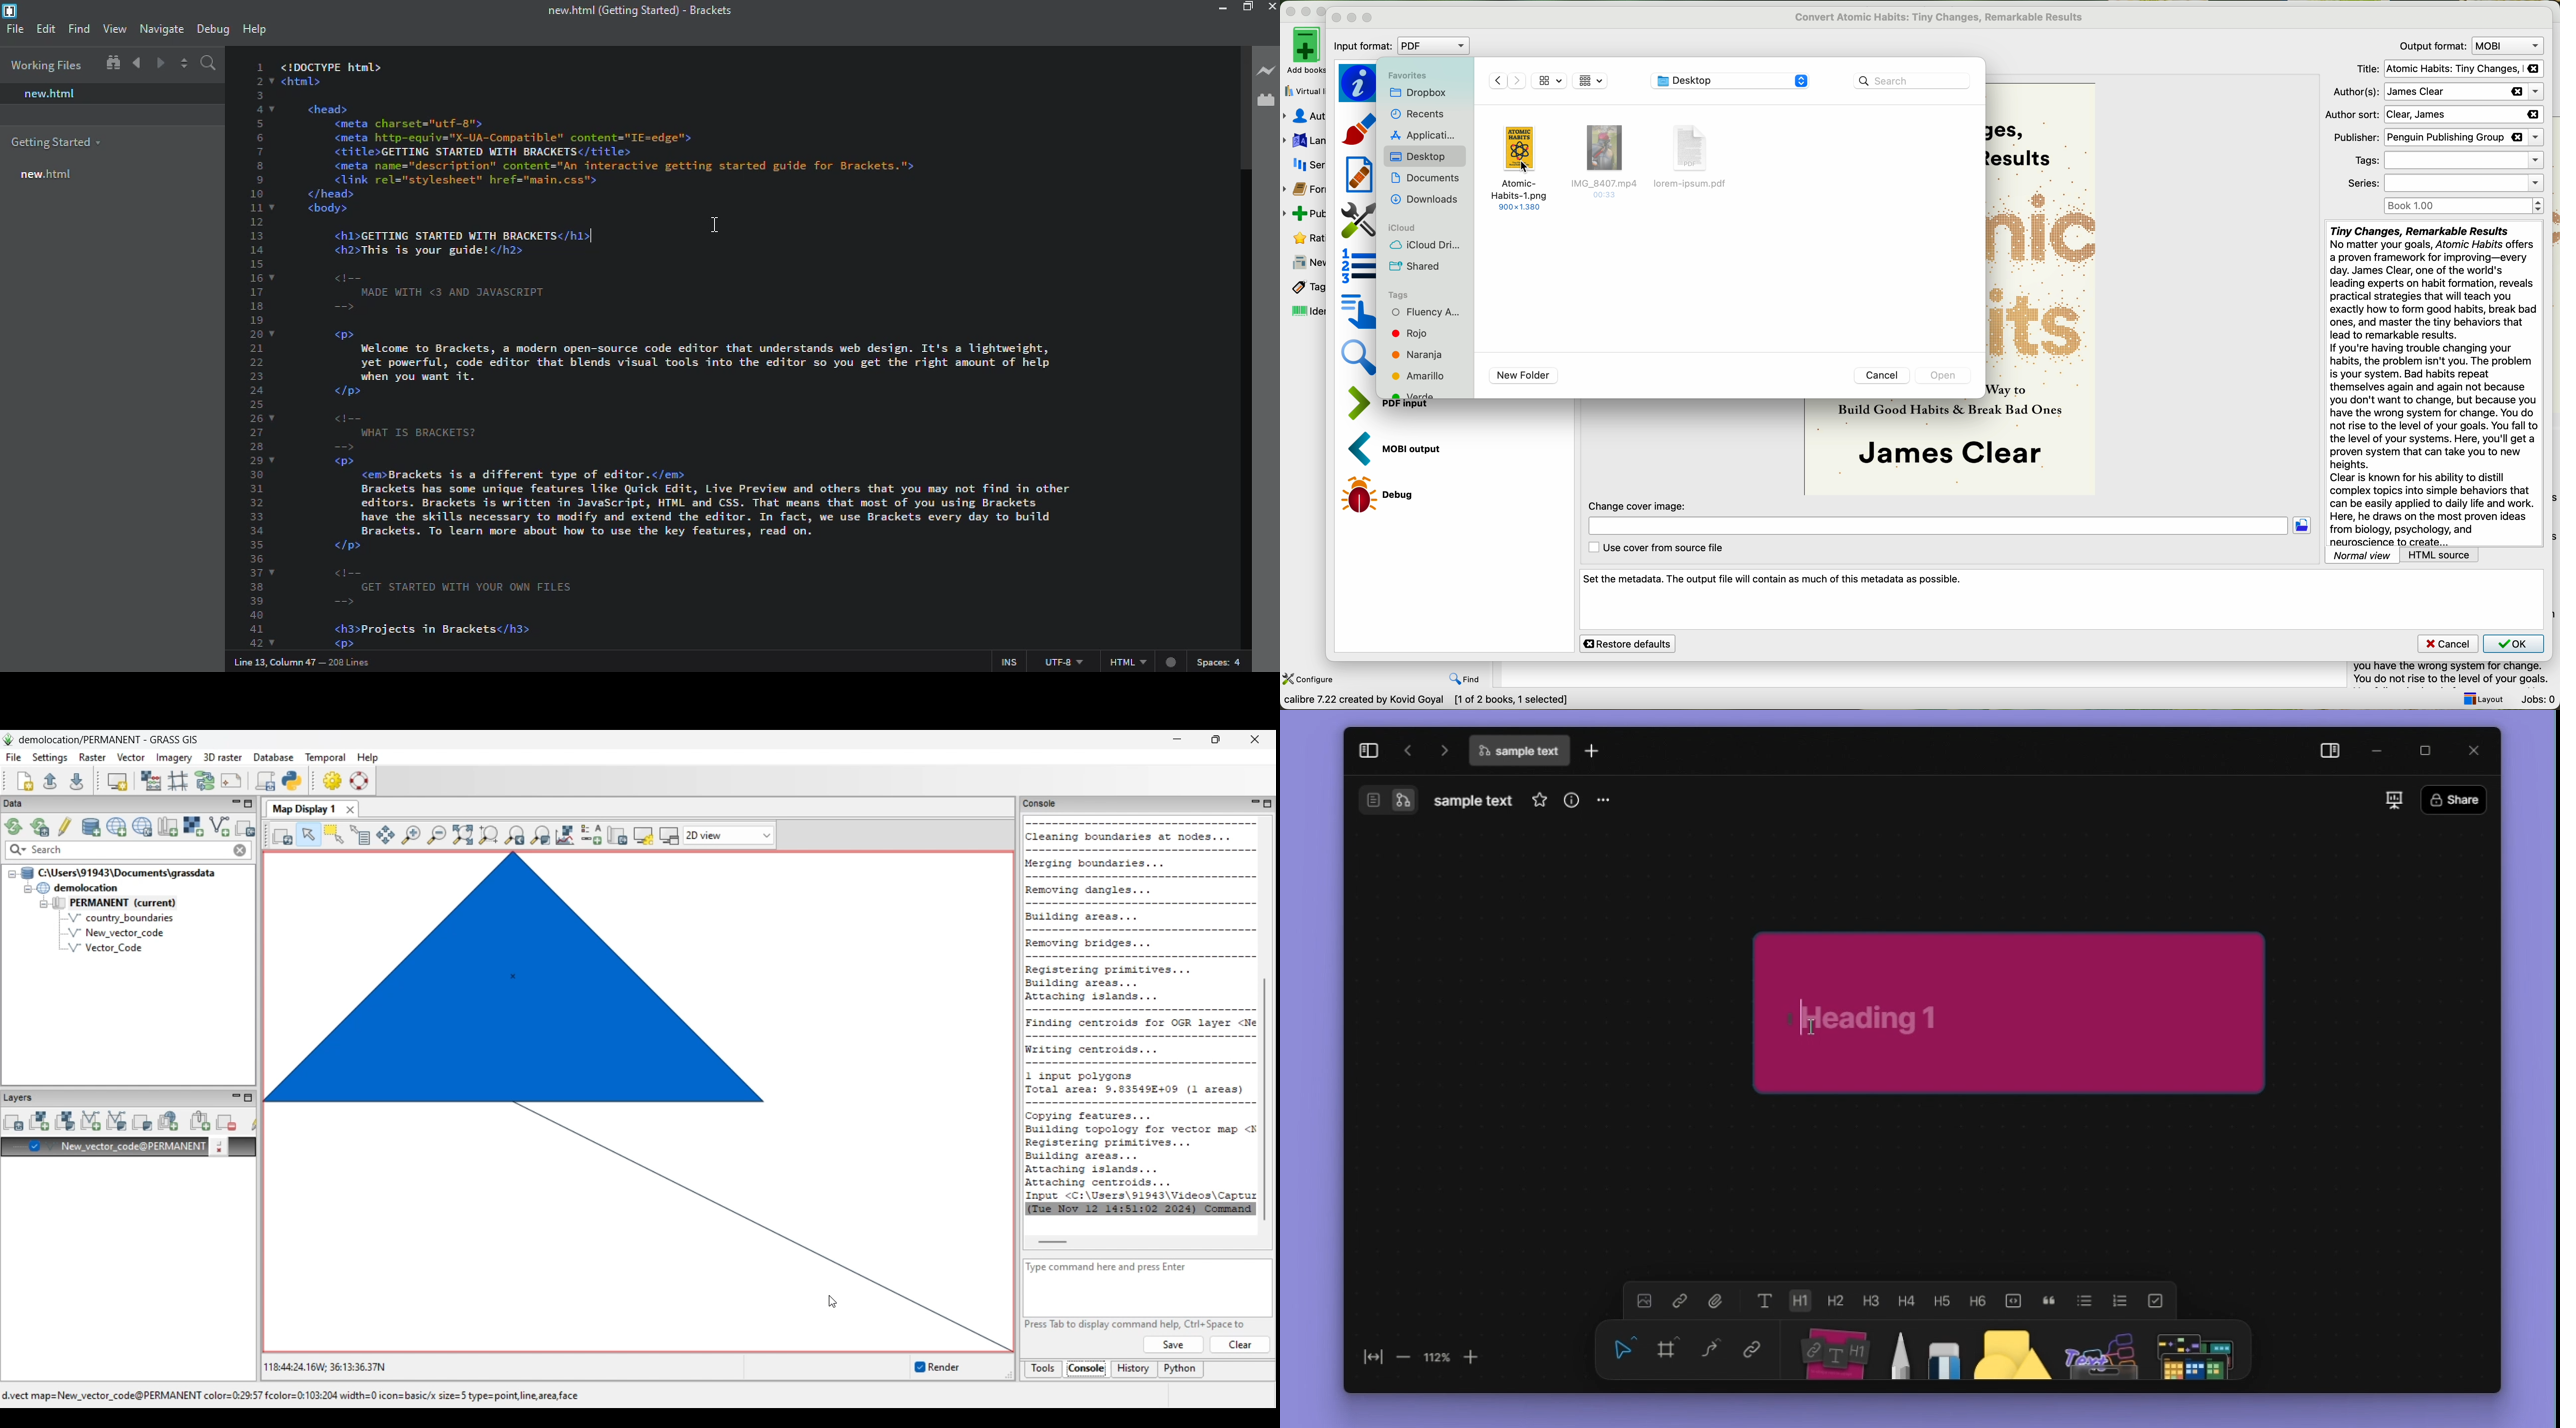 This screenshot has width=2576, height=1428. Describe the element at coordinates (113, 63) in the screenshot. I see `show in file tree` at that location.